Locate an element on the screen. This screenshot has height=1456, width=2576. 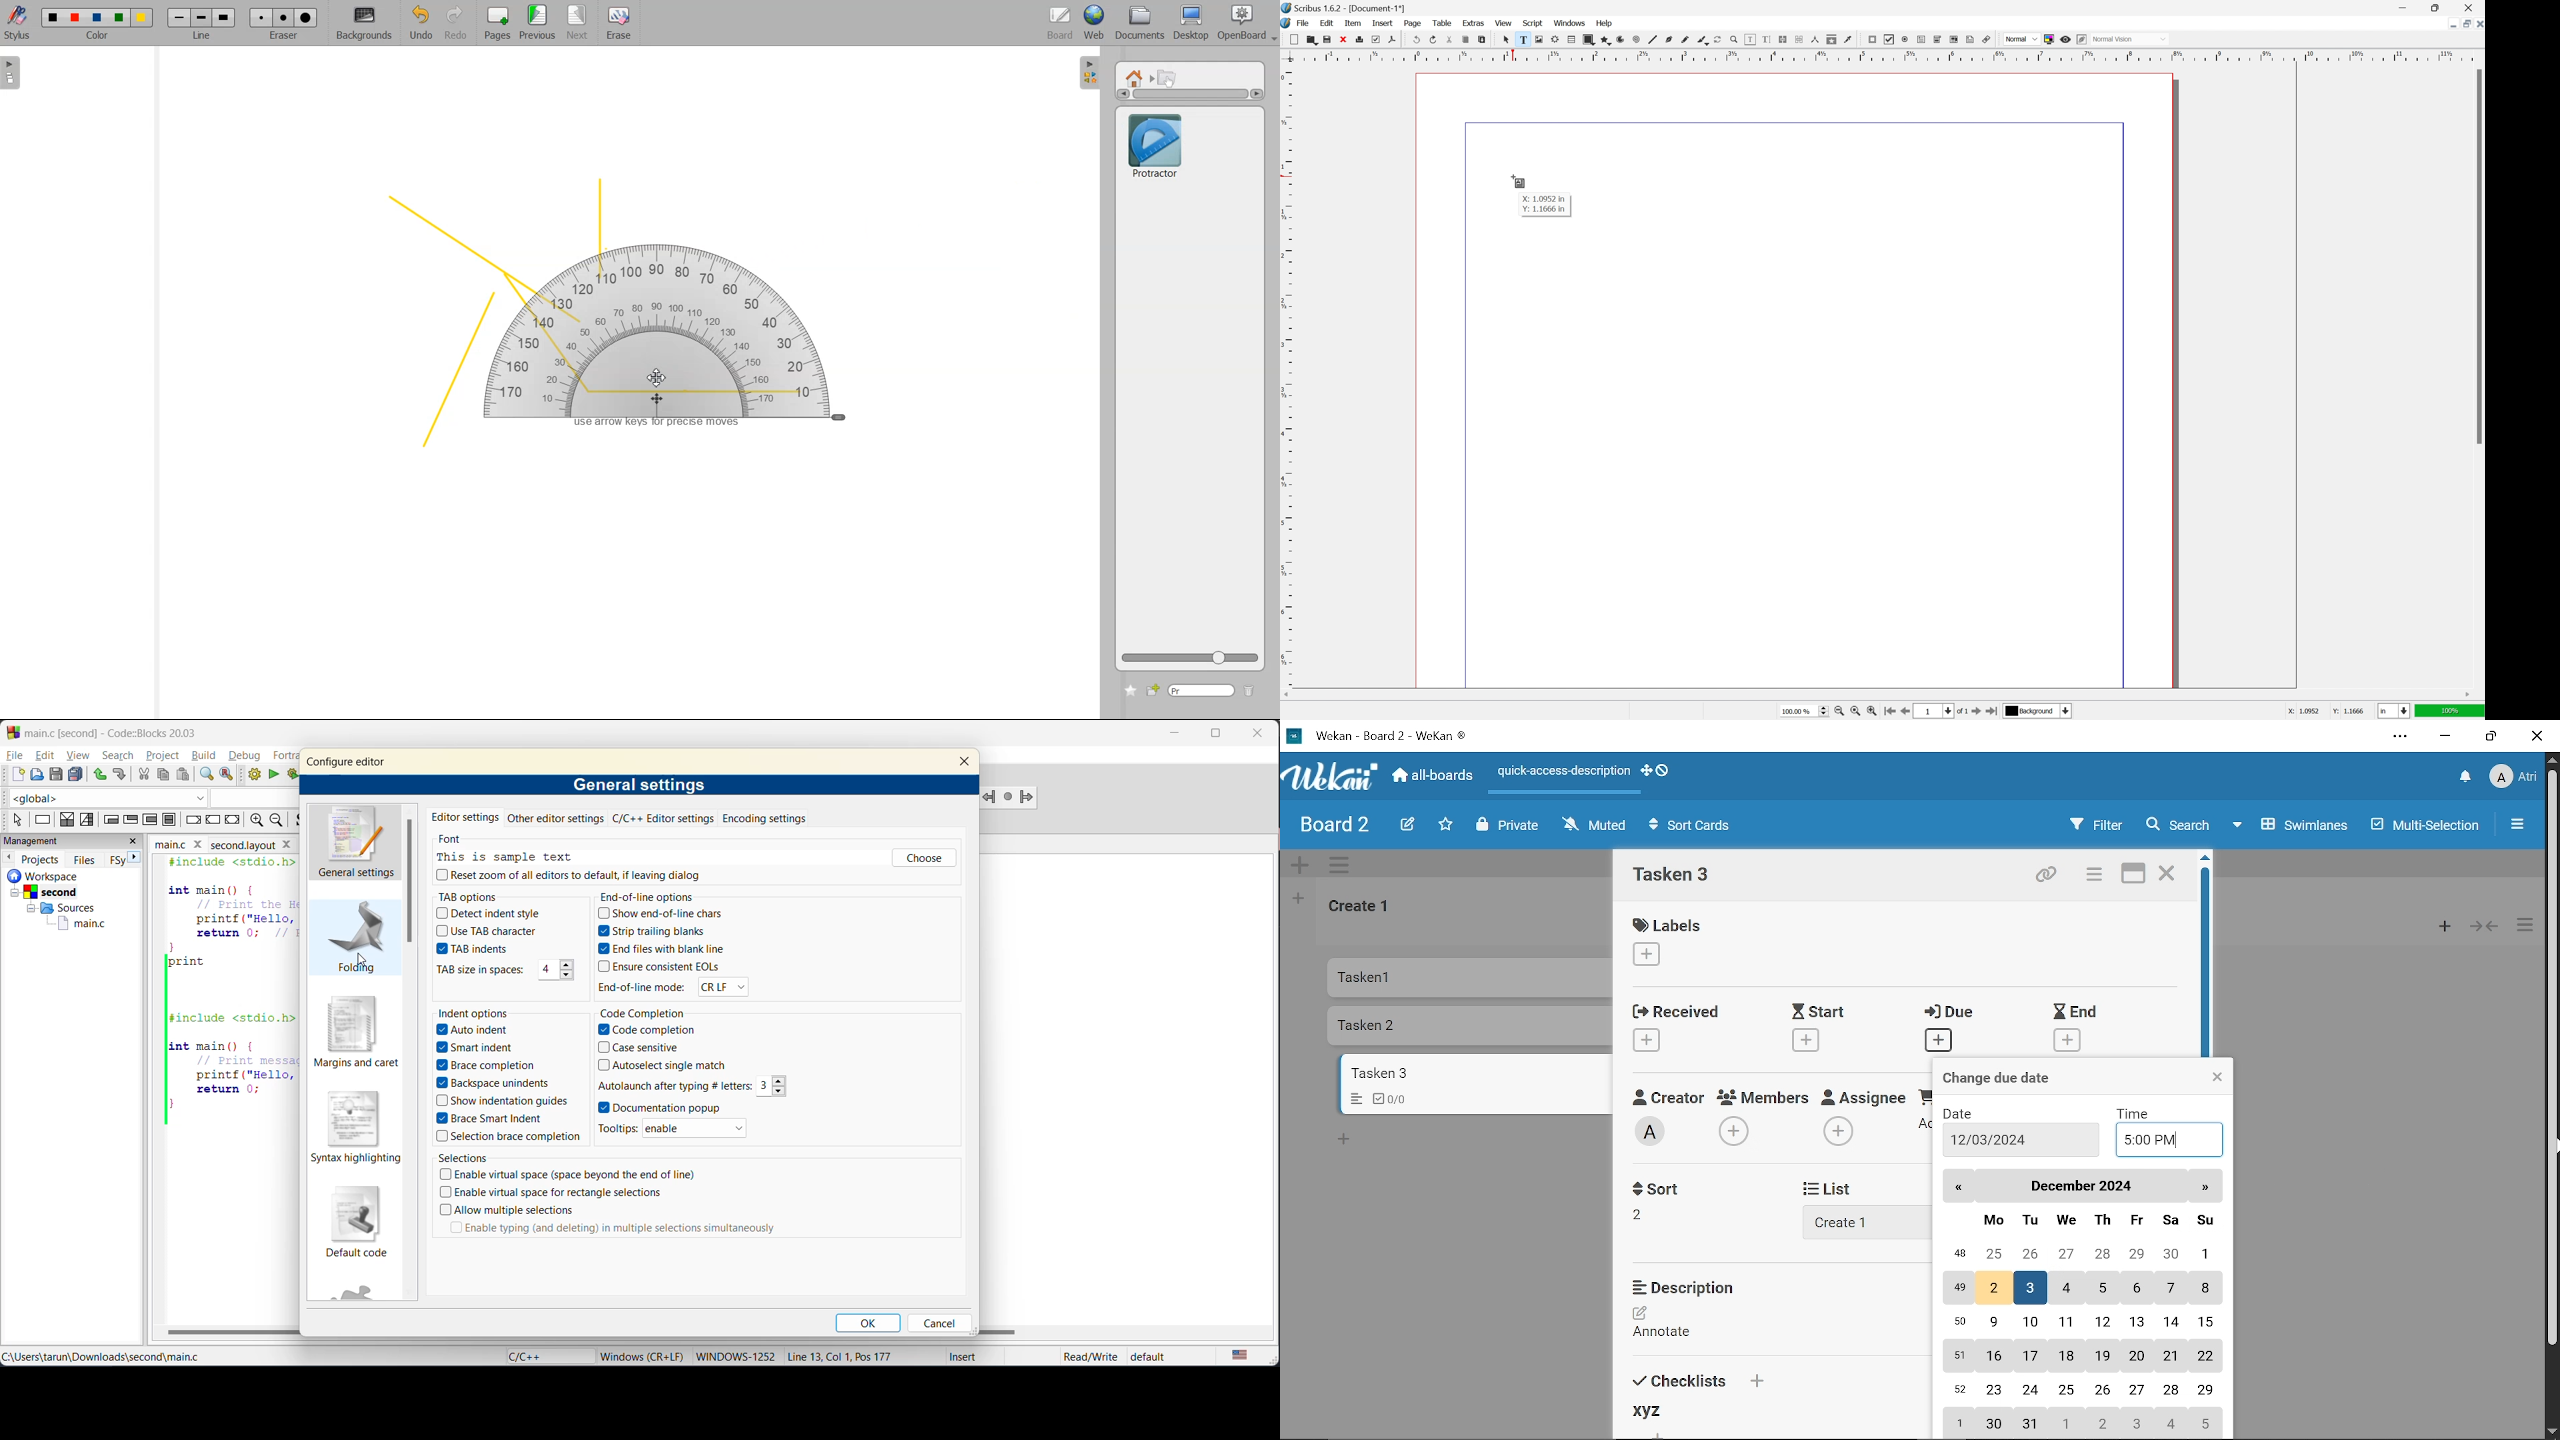
pdf checkbox is located at coordinates (1890, 40).